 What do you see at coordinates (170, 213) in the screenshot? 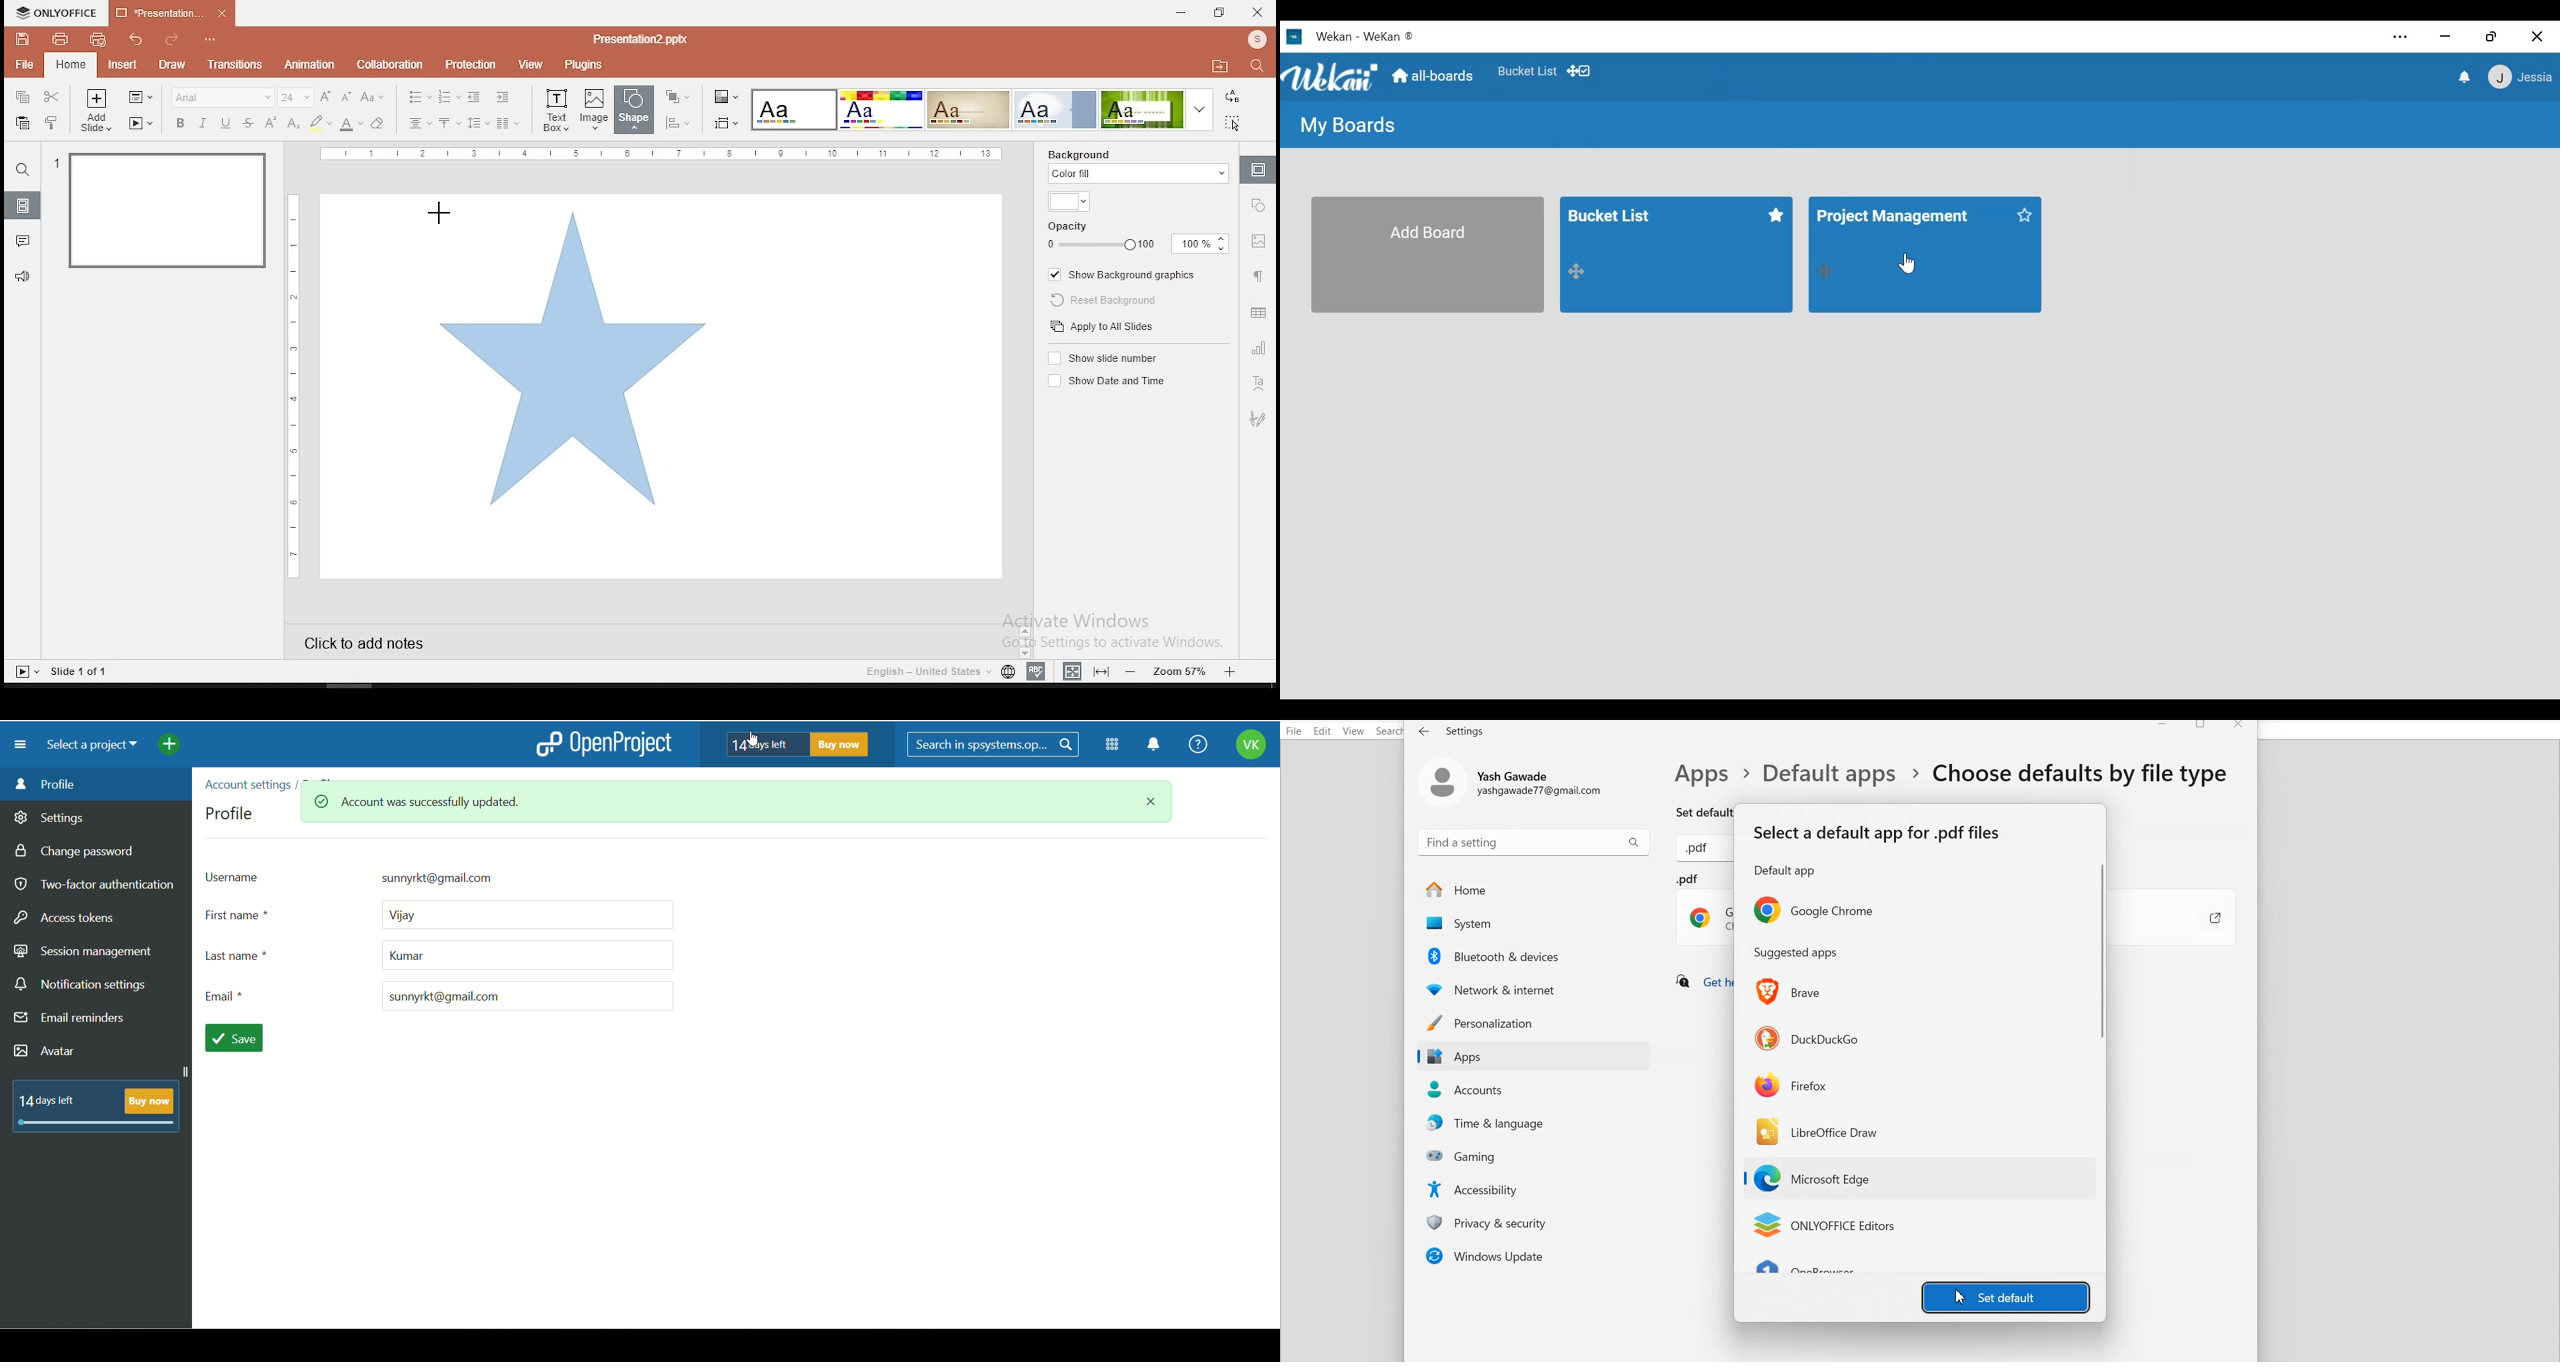
I see `slide 1` at bounding box center [170, 213].